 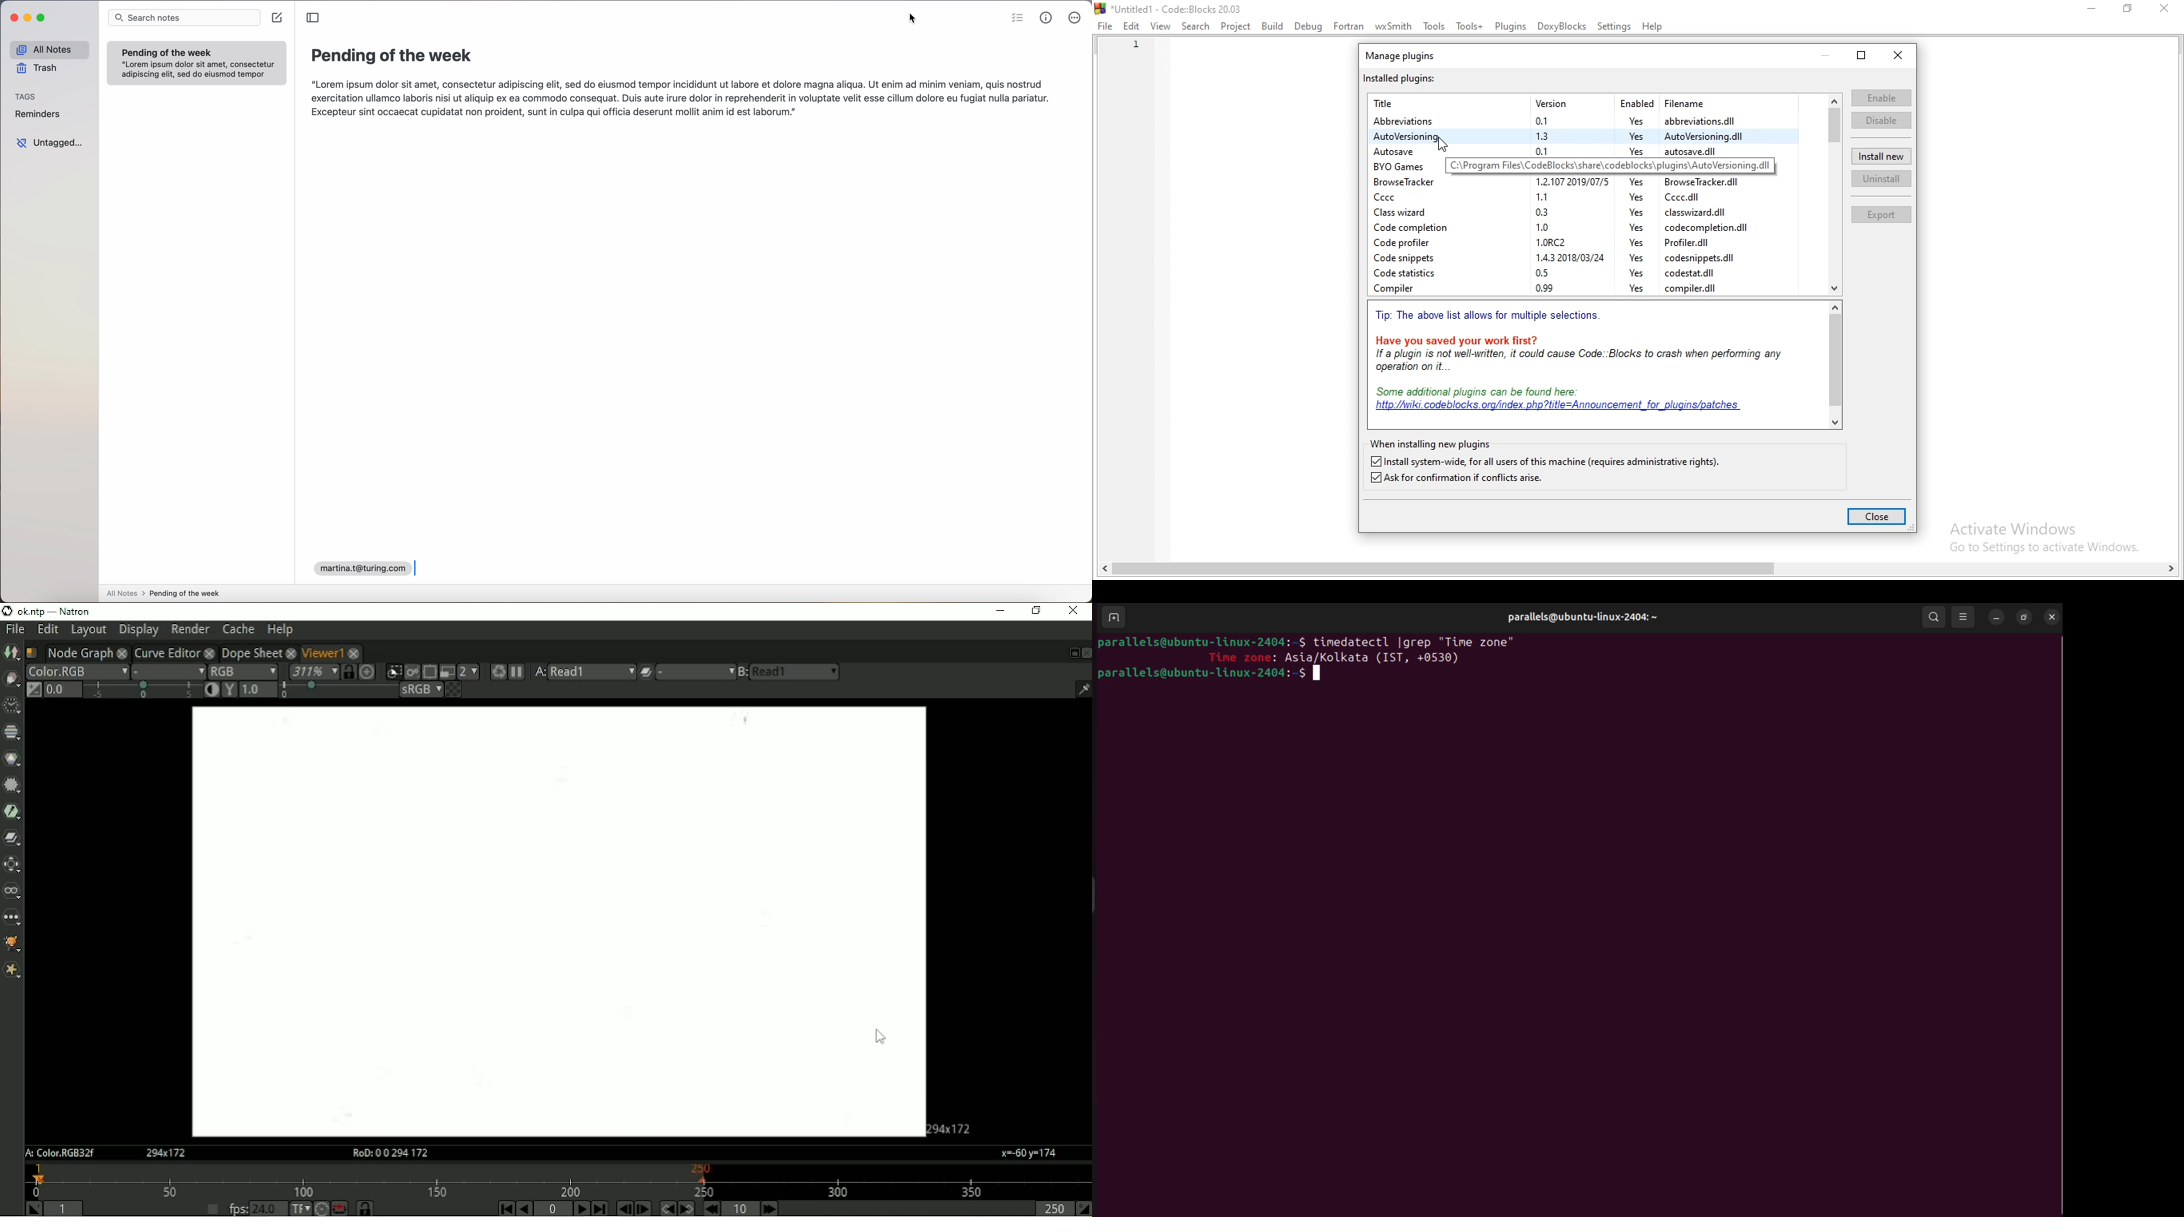 I want to click on Cccc 1.1 Yes Cccc.dll, so click(x=1560, y=197).